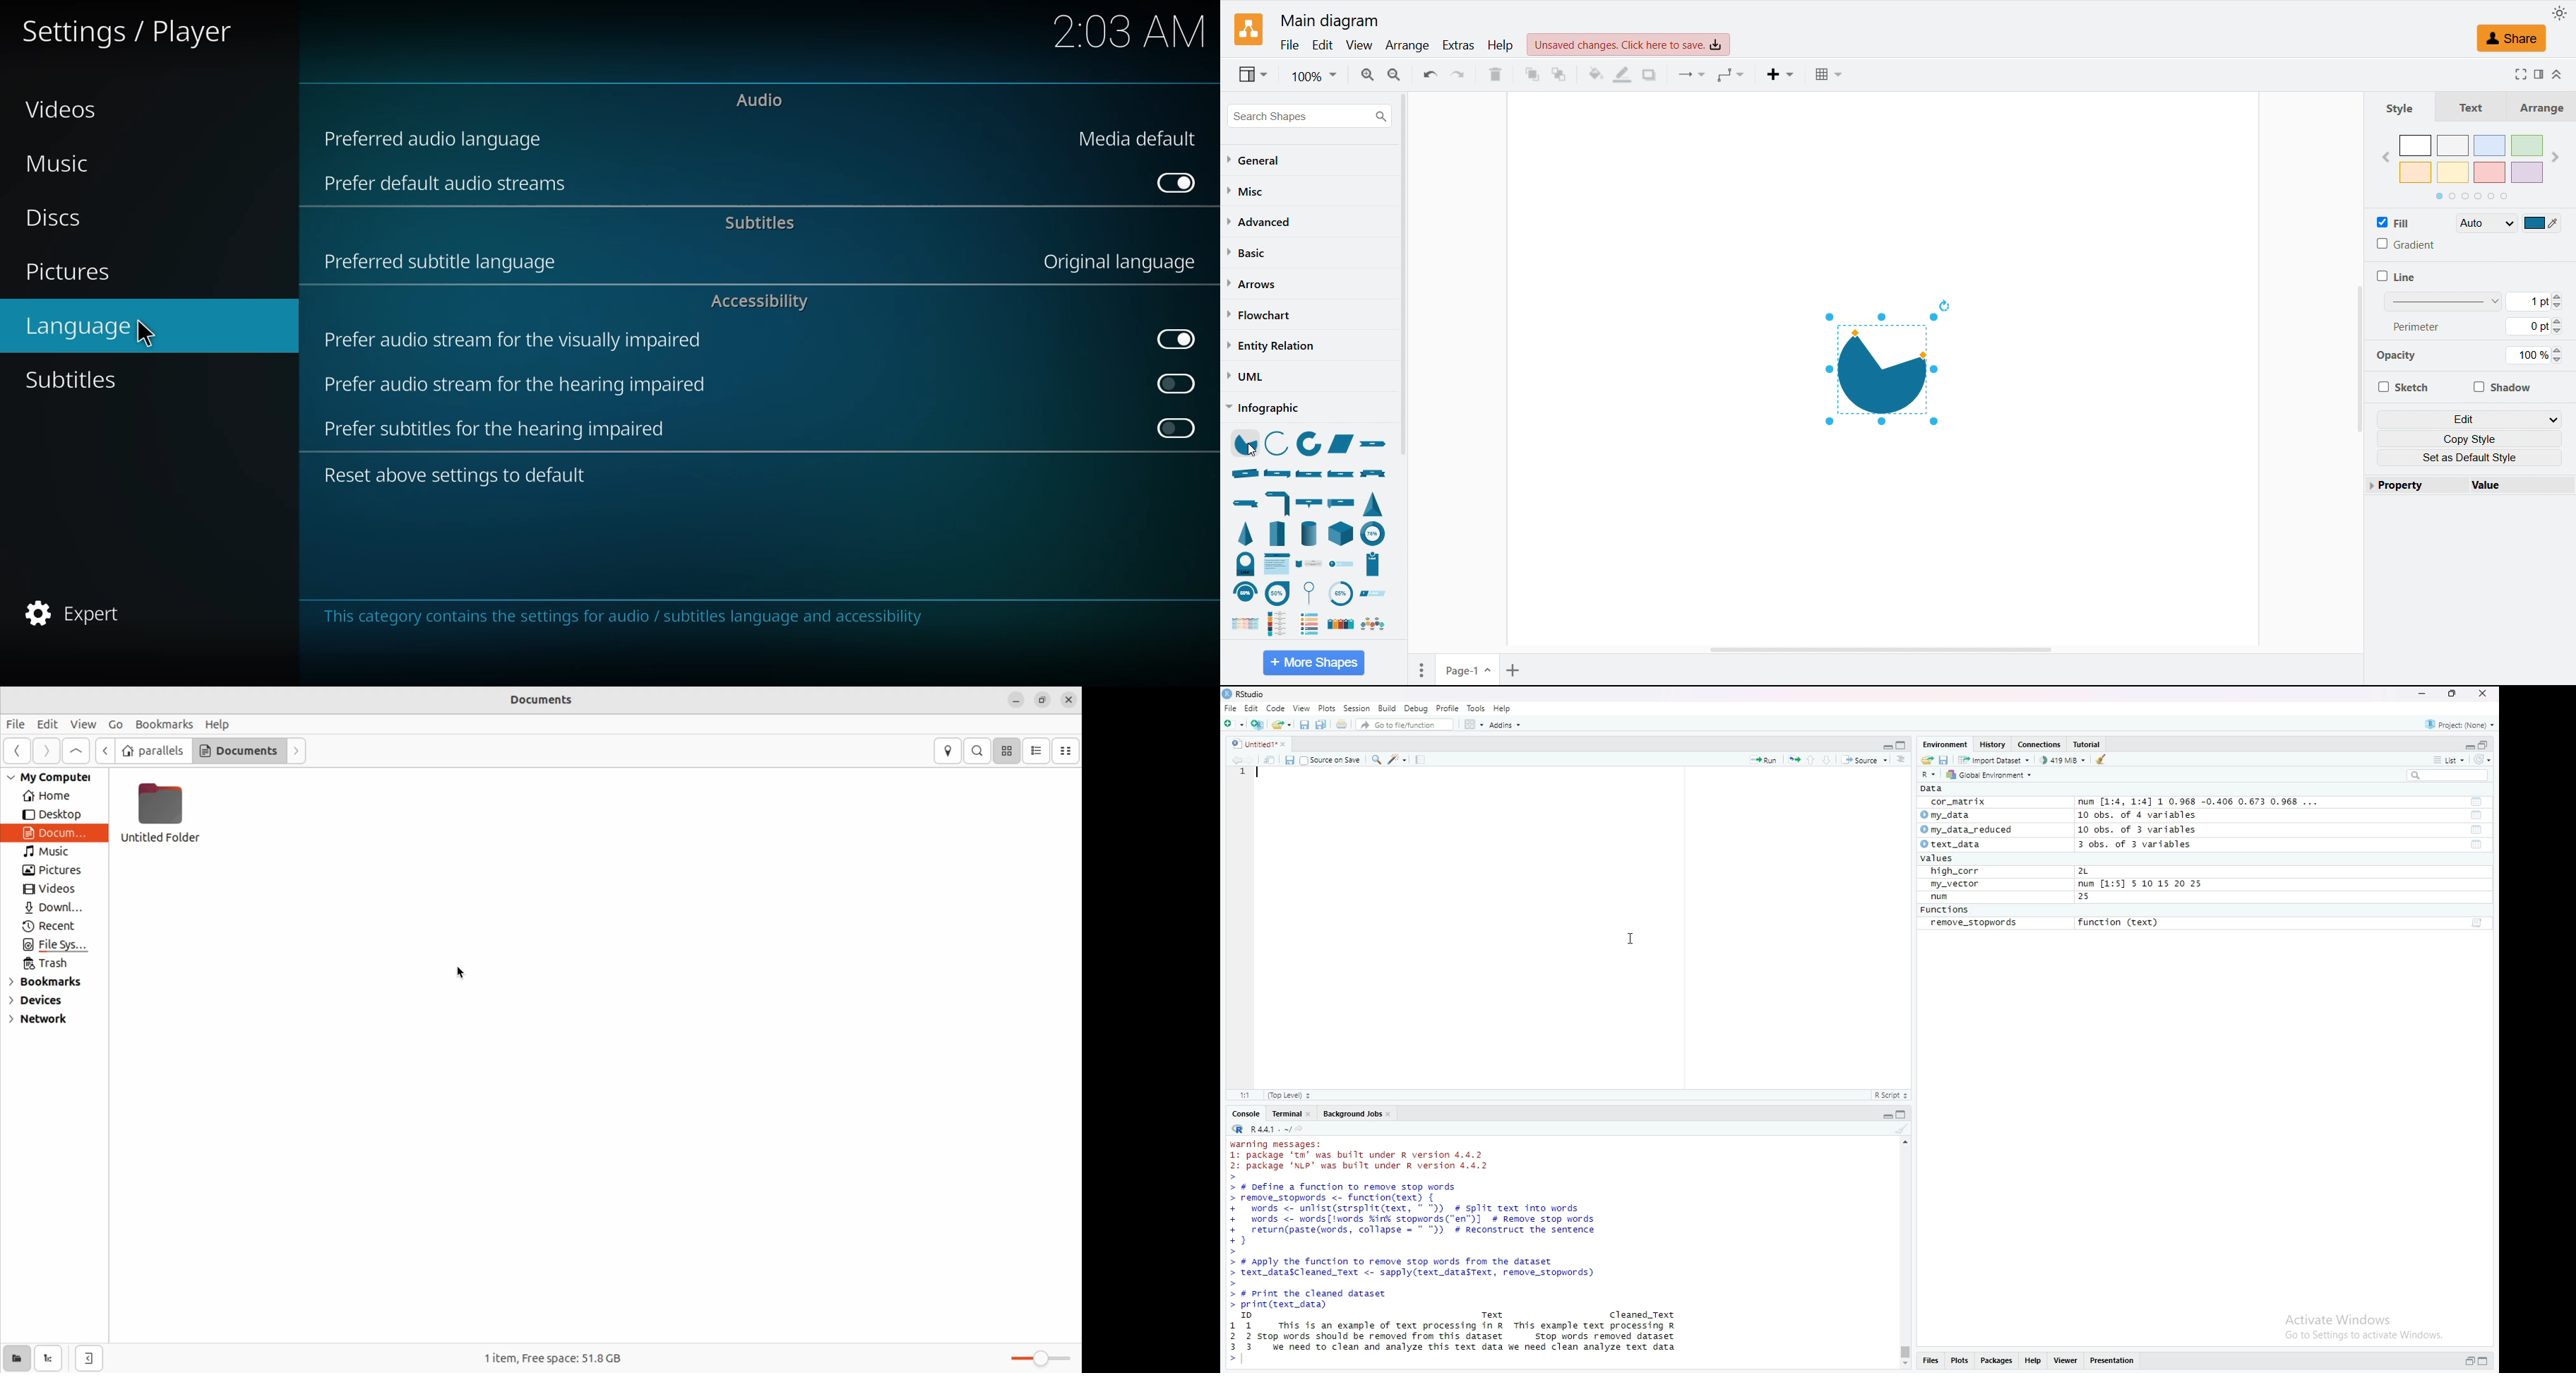 The height and width of the screenshot is (1400, 2576). Describe the element at coordinates (2558, 157) in the screenshot. I see `Go forward ` at that location.